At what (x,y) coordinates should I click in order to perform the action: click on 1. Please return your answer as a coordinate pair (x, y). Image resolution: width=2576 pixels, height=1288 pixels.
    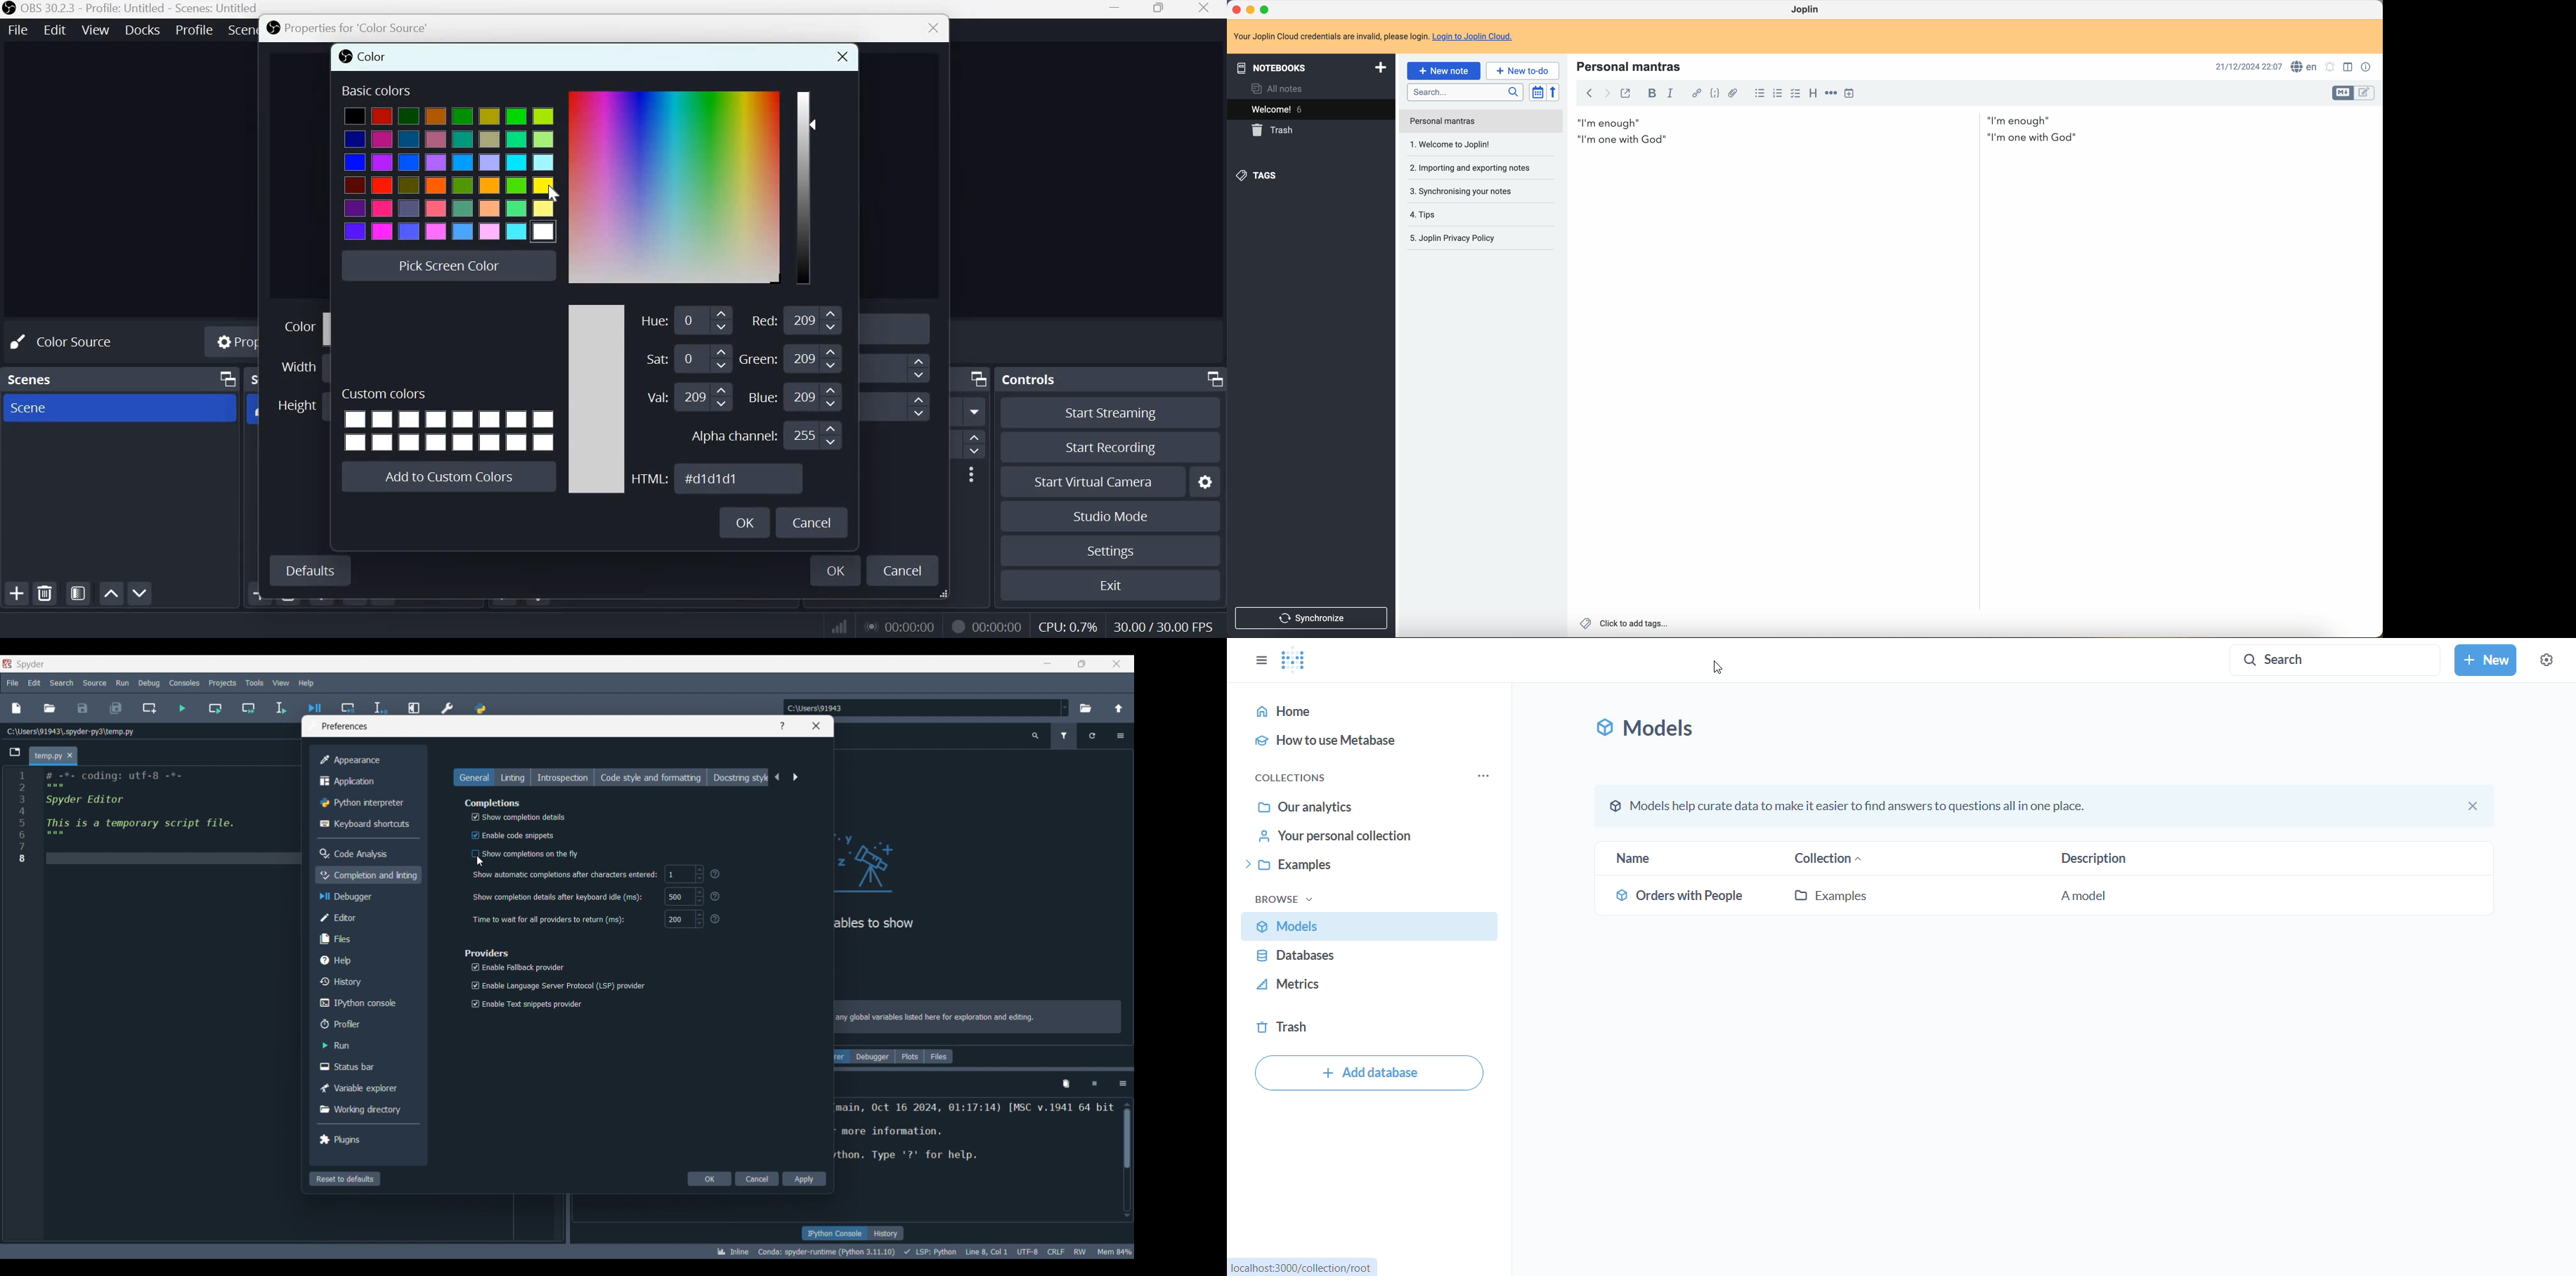
    Looking at the image, I should click on (684, 874).